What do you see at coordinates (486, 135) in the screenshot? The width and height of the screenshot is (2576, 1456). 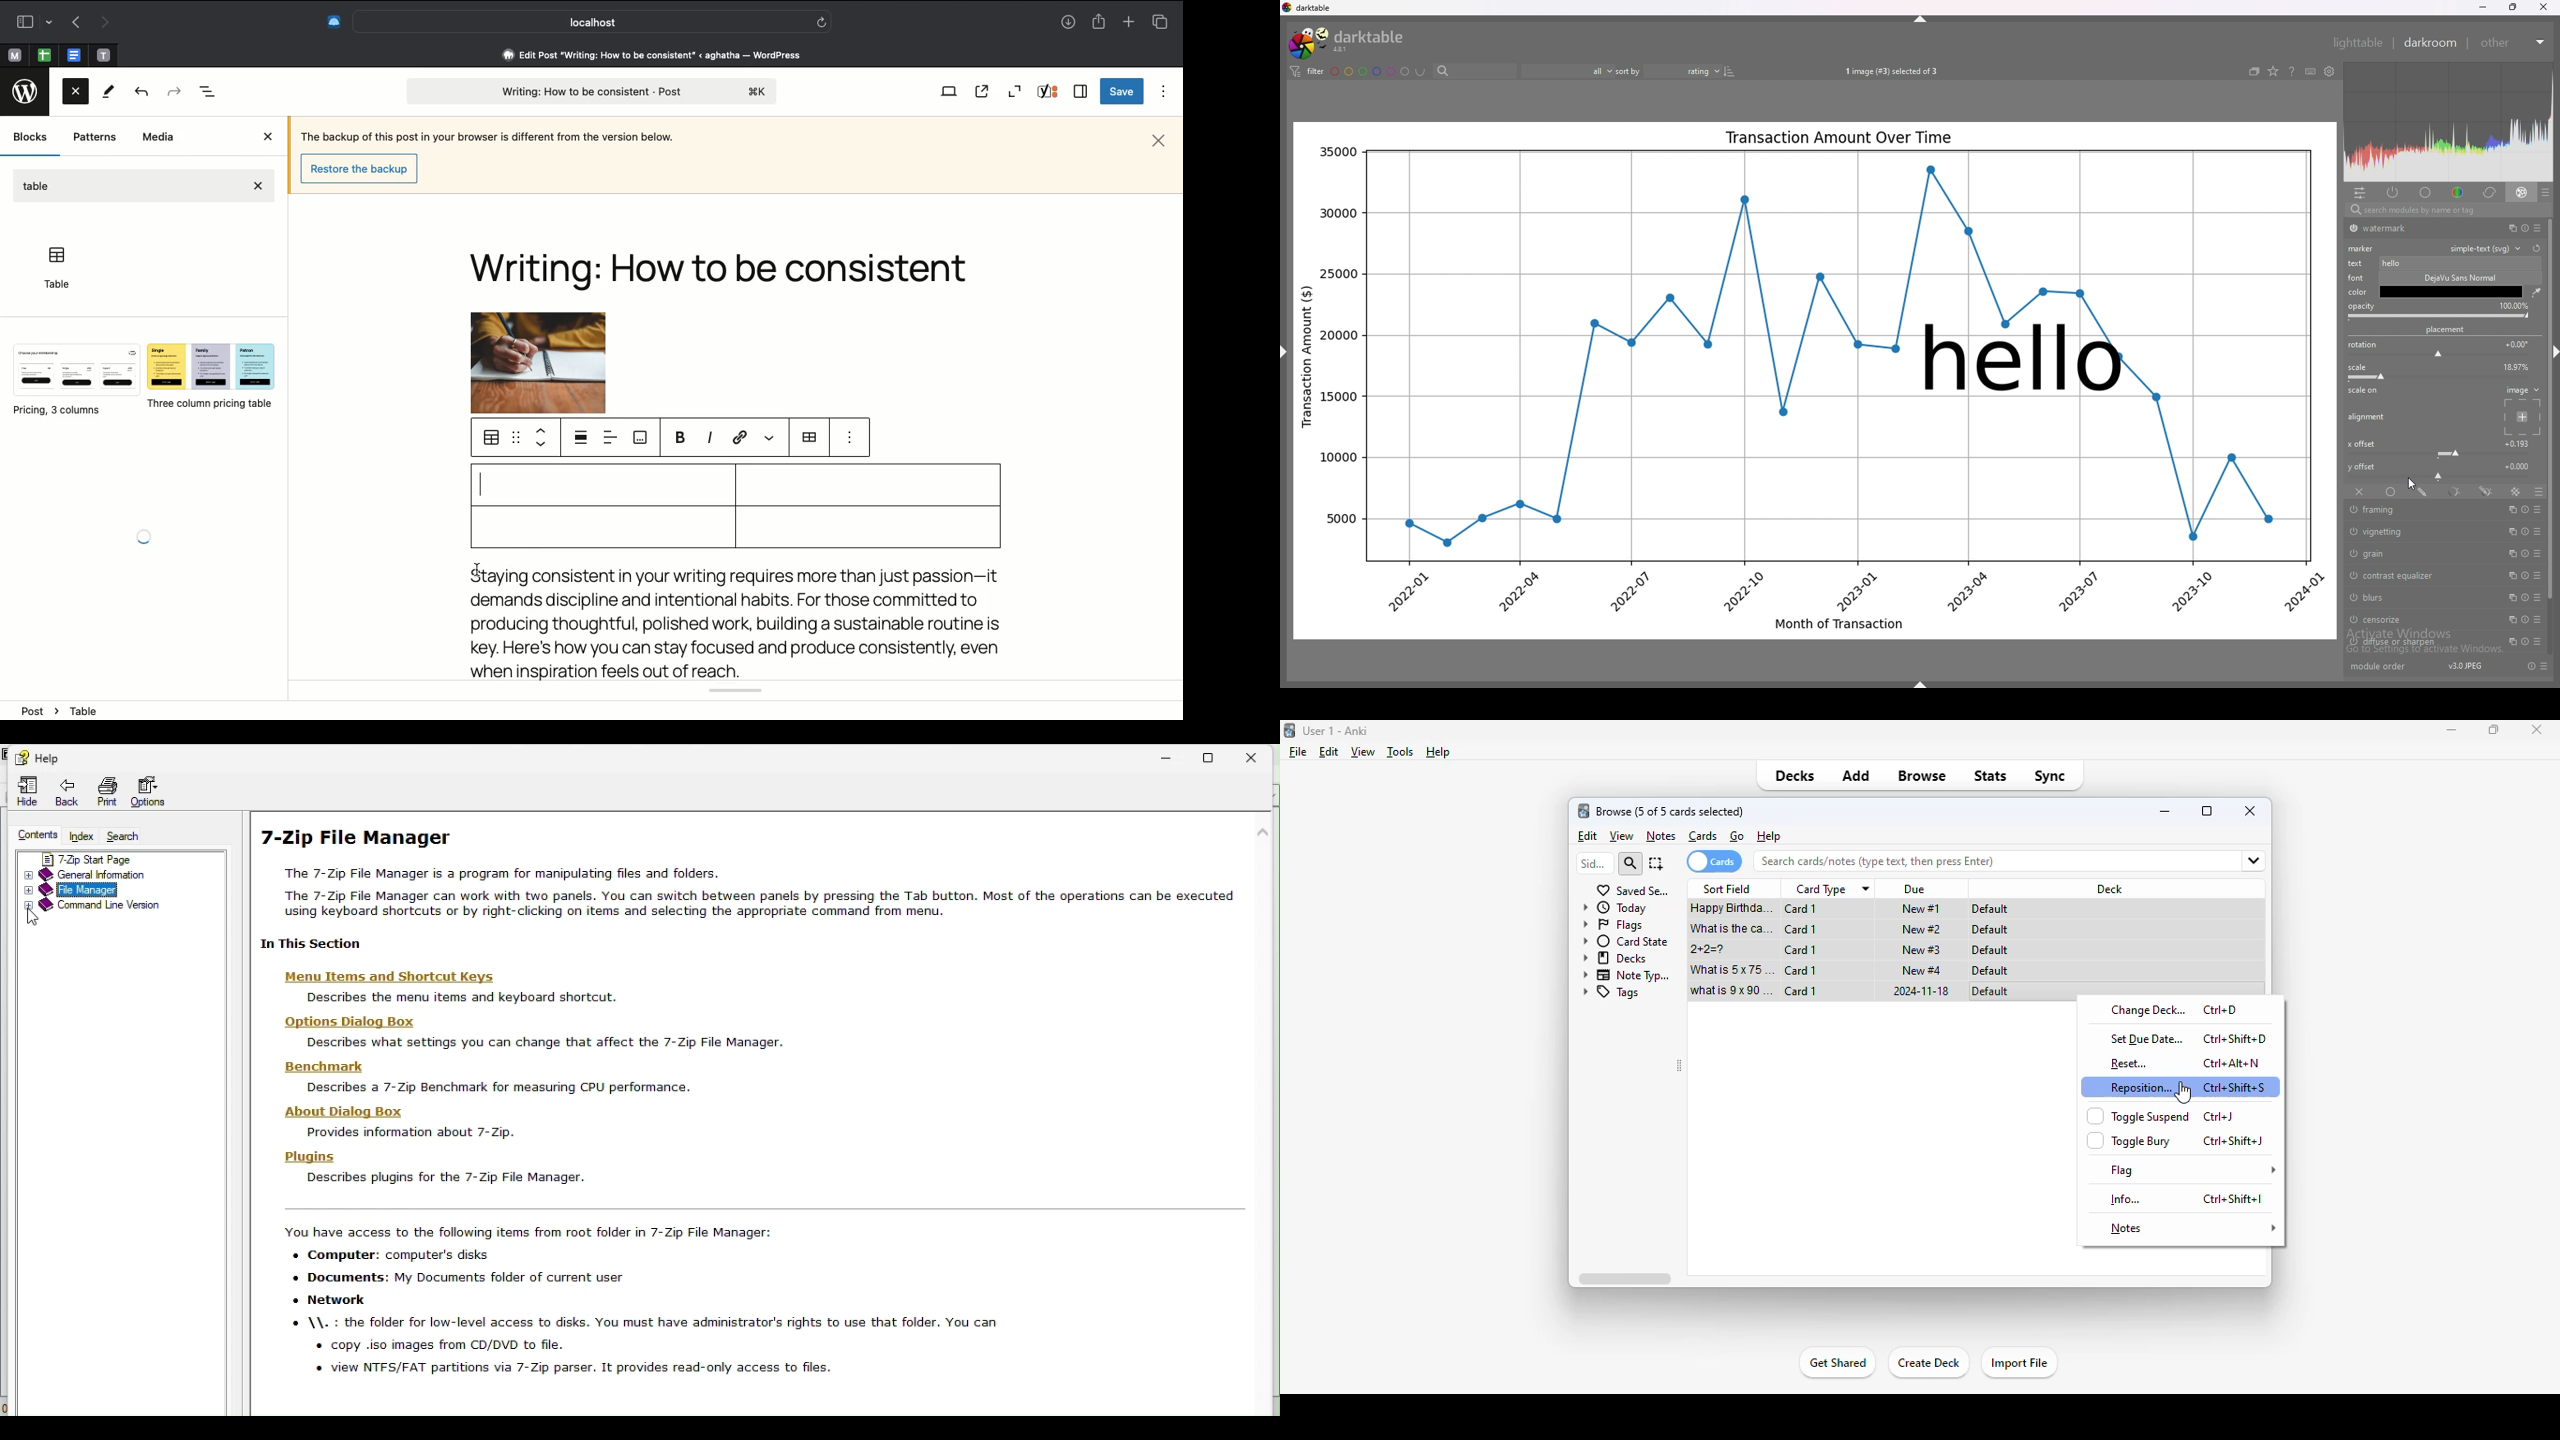 I see `Sentence about backup ` at bounding box center [486, 135].